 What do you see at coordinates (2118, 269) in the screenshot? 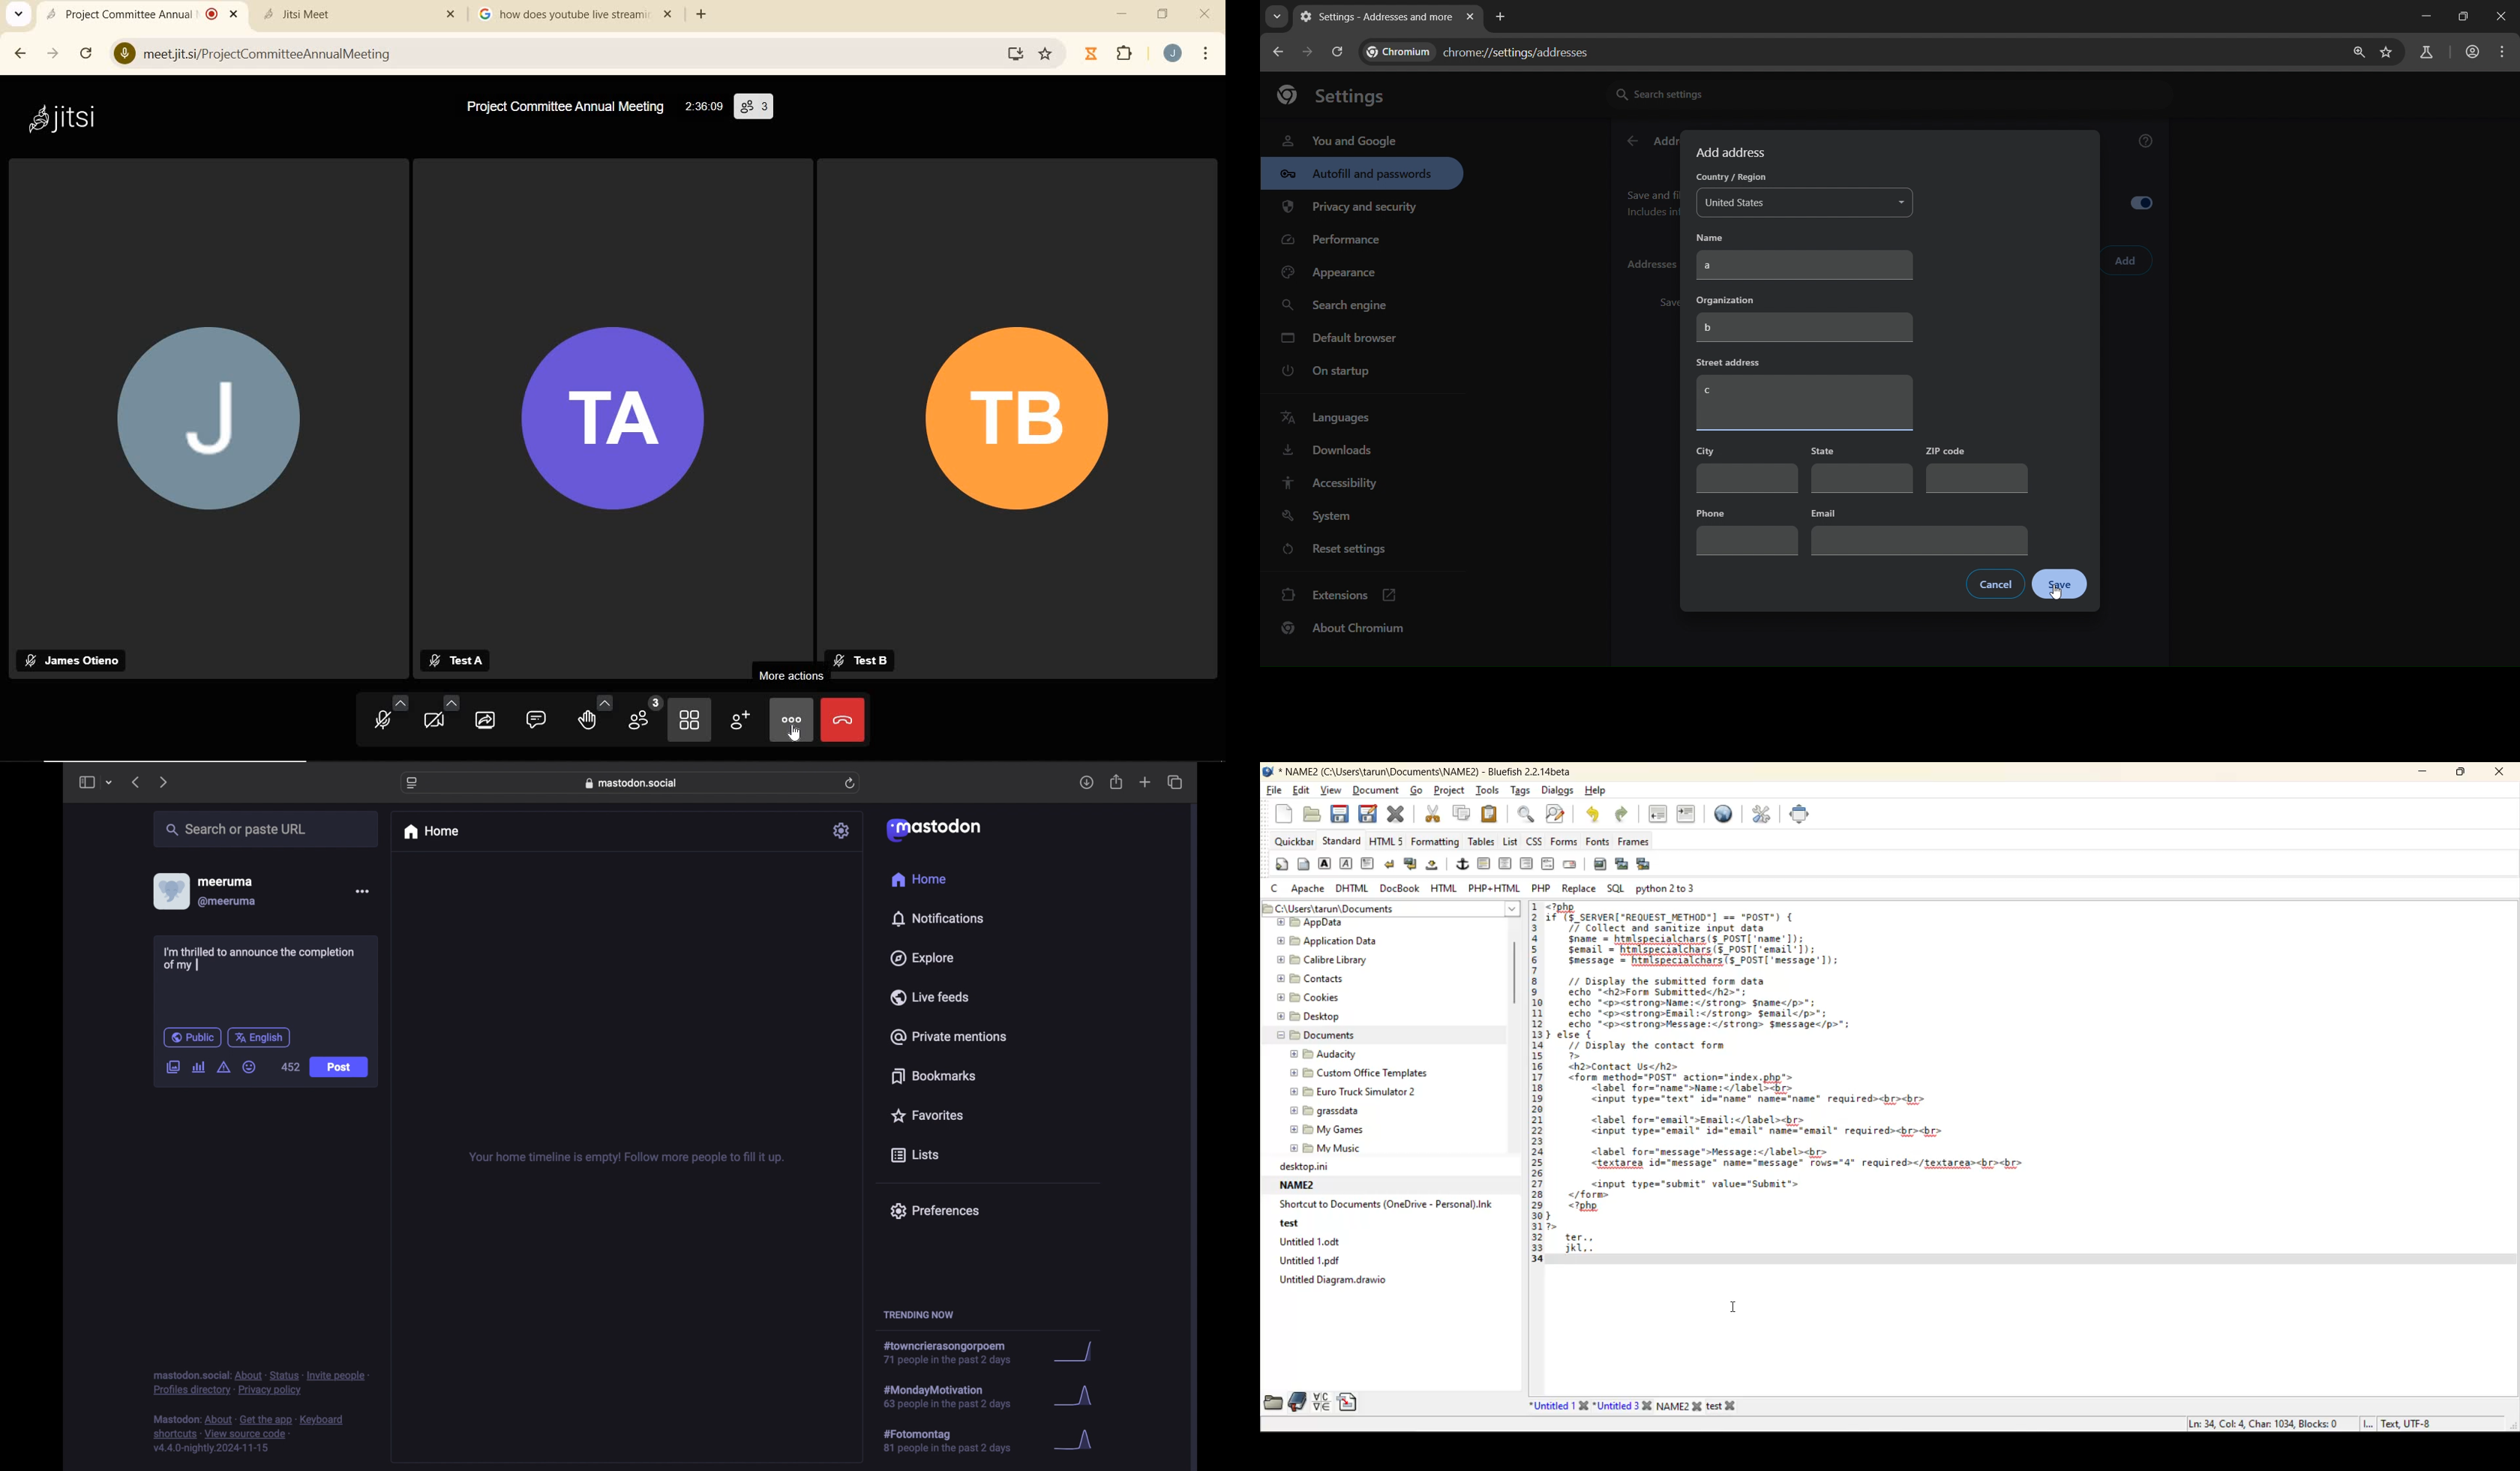
I see `cursor` at bounding box center [2118, 269].